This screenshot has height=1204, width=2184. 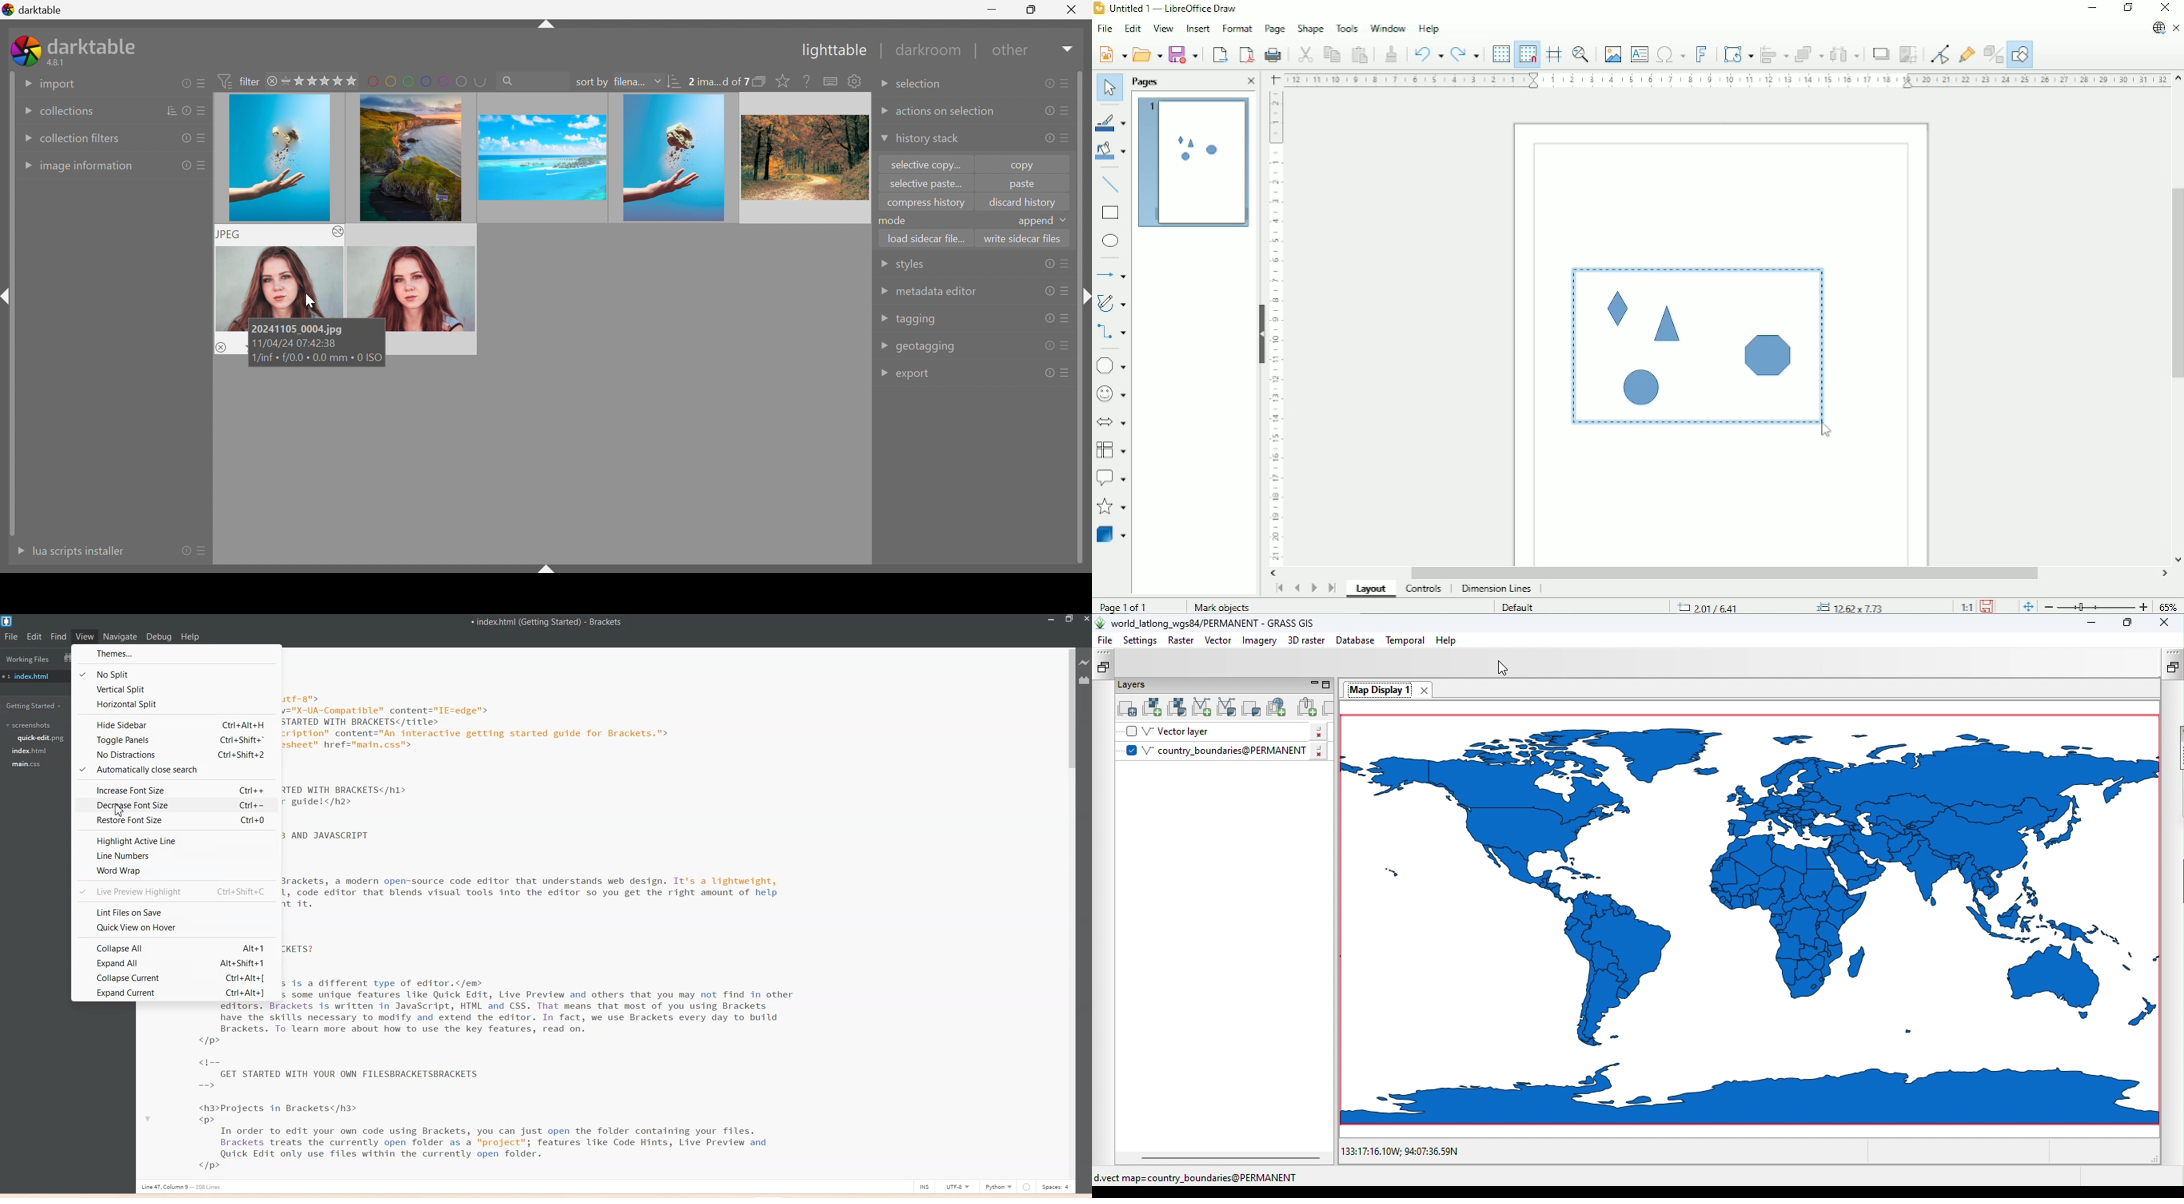 What do you see at coordinates (628, 82) in the screenshot?
I see `filena...` at bounding box center [628, 82].